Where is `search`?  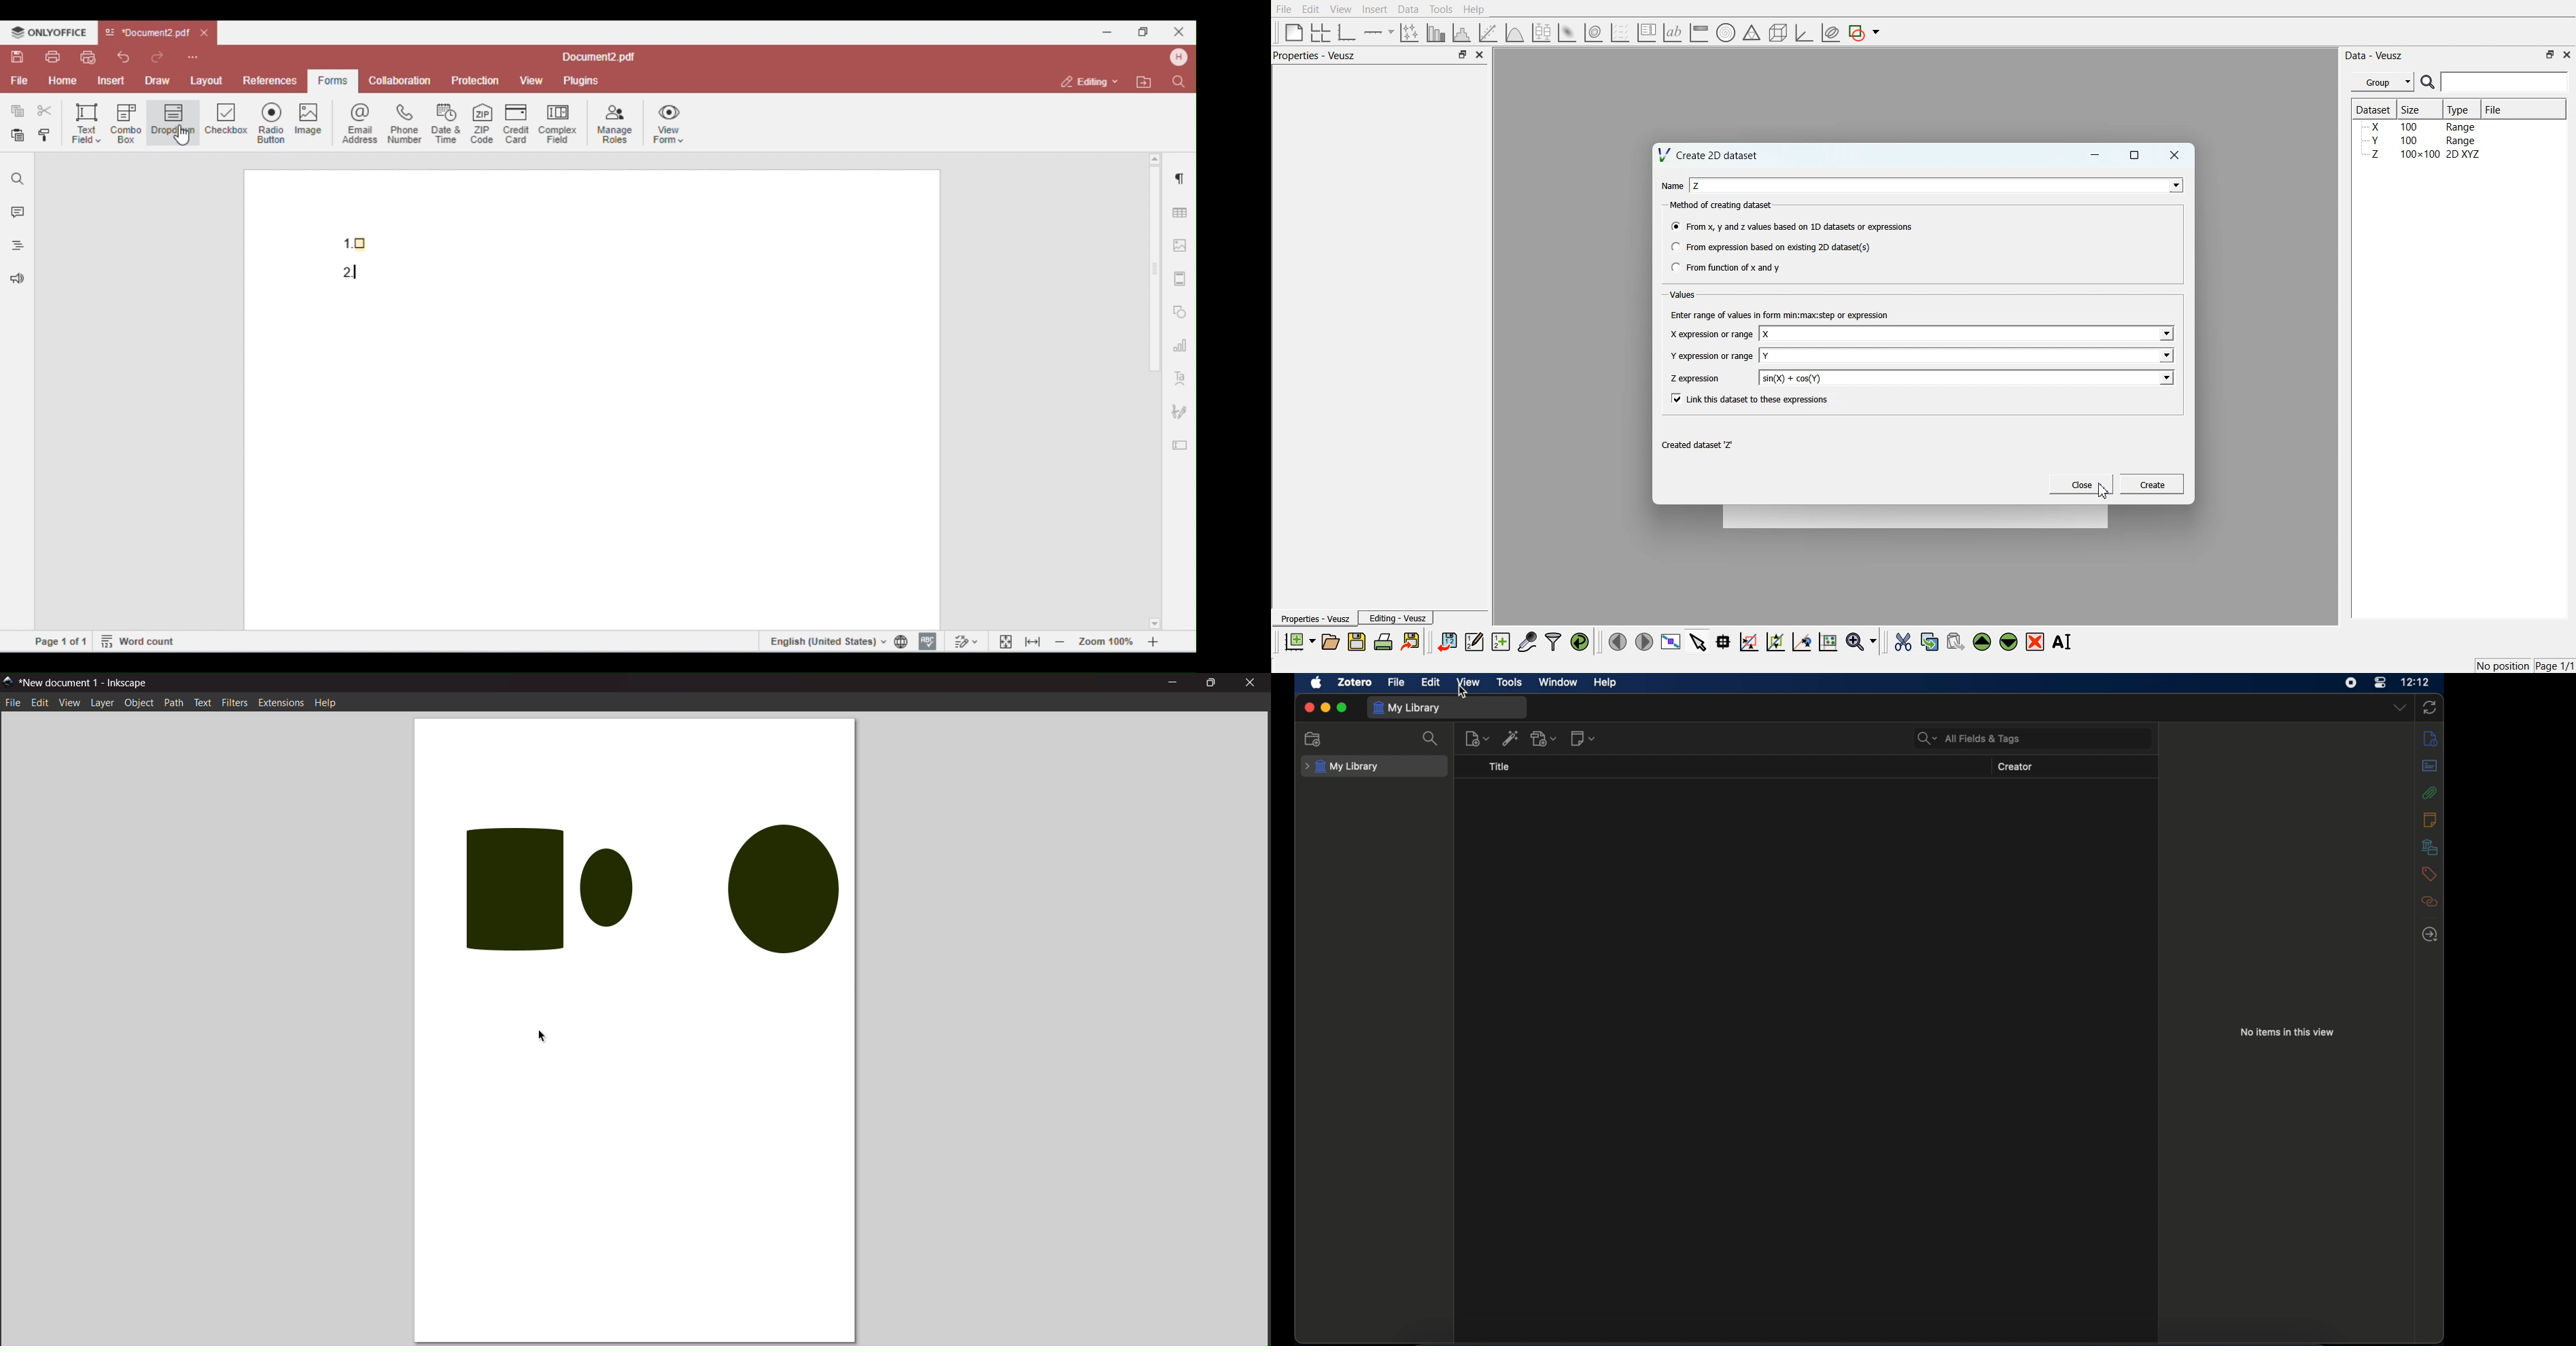
search is located at coordinates (1431, 738).